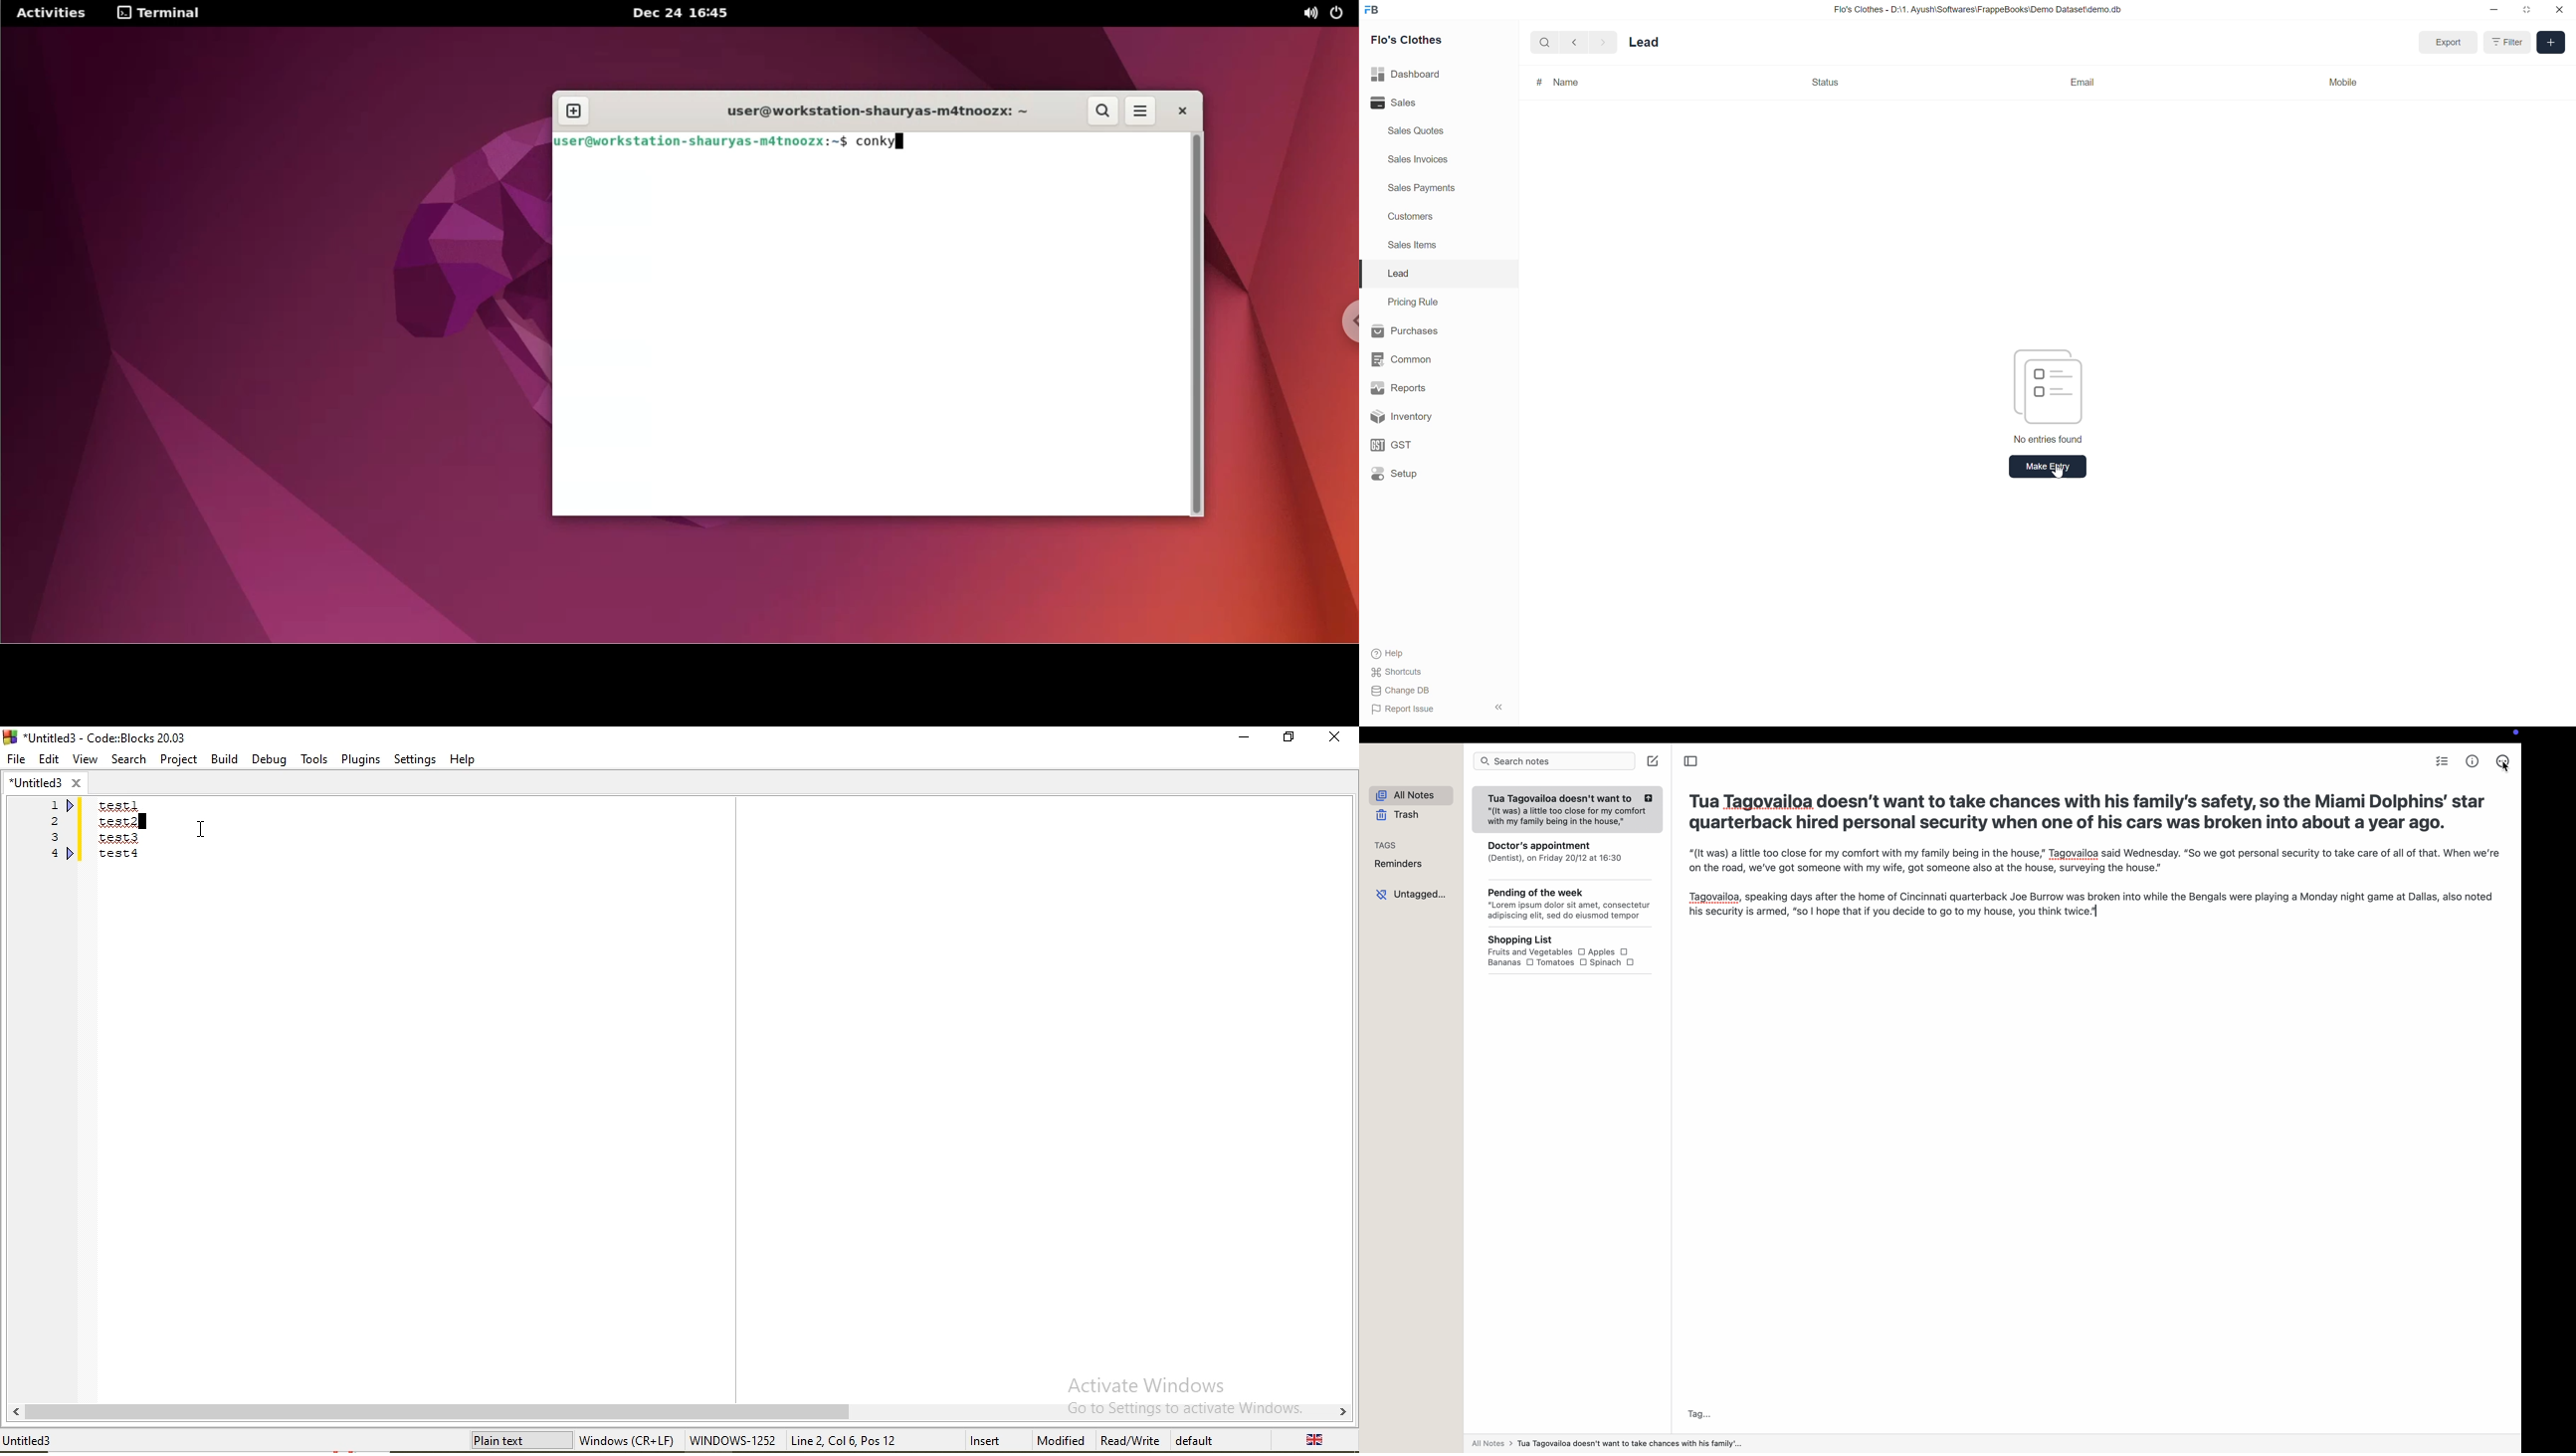  What do you see at coordinates (1404, 709) in the screenshot?
I see ` Report Issue` at bounding box center [1404, 709].